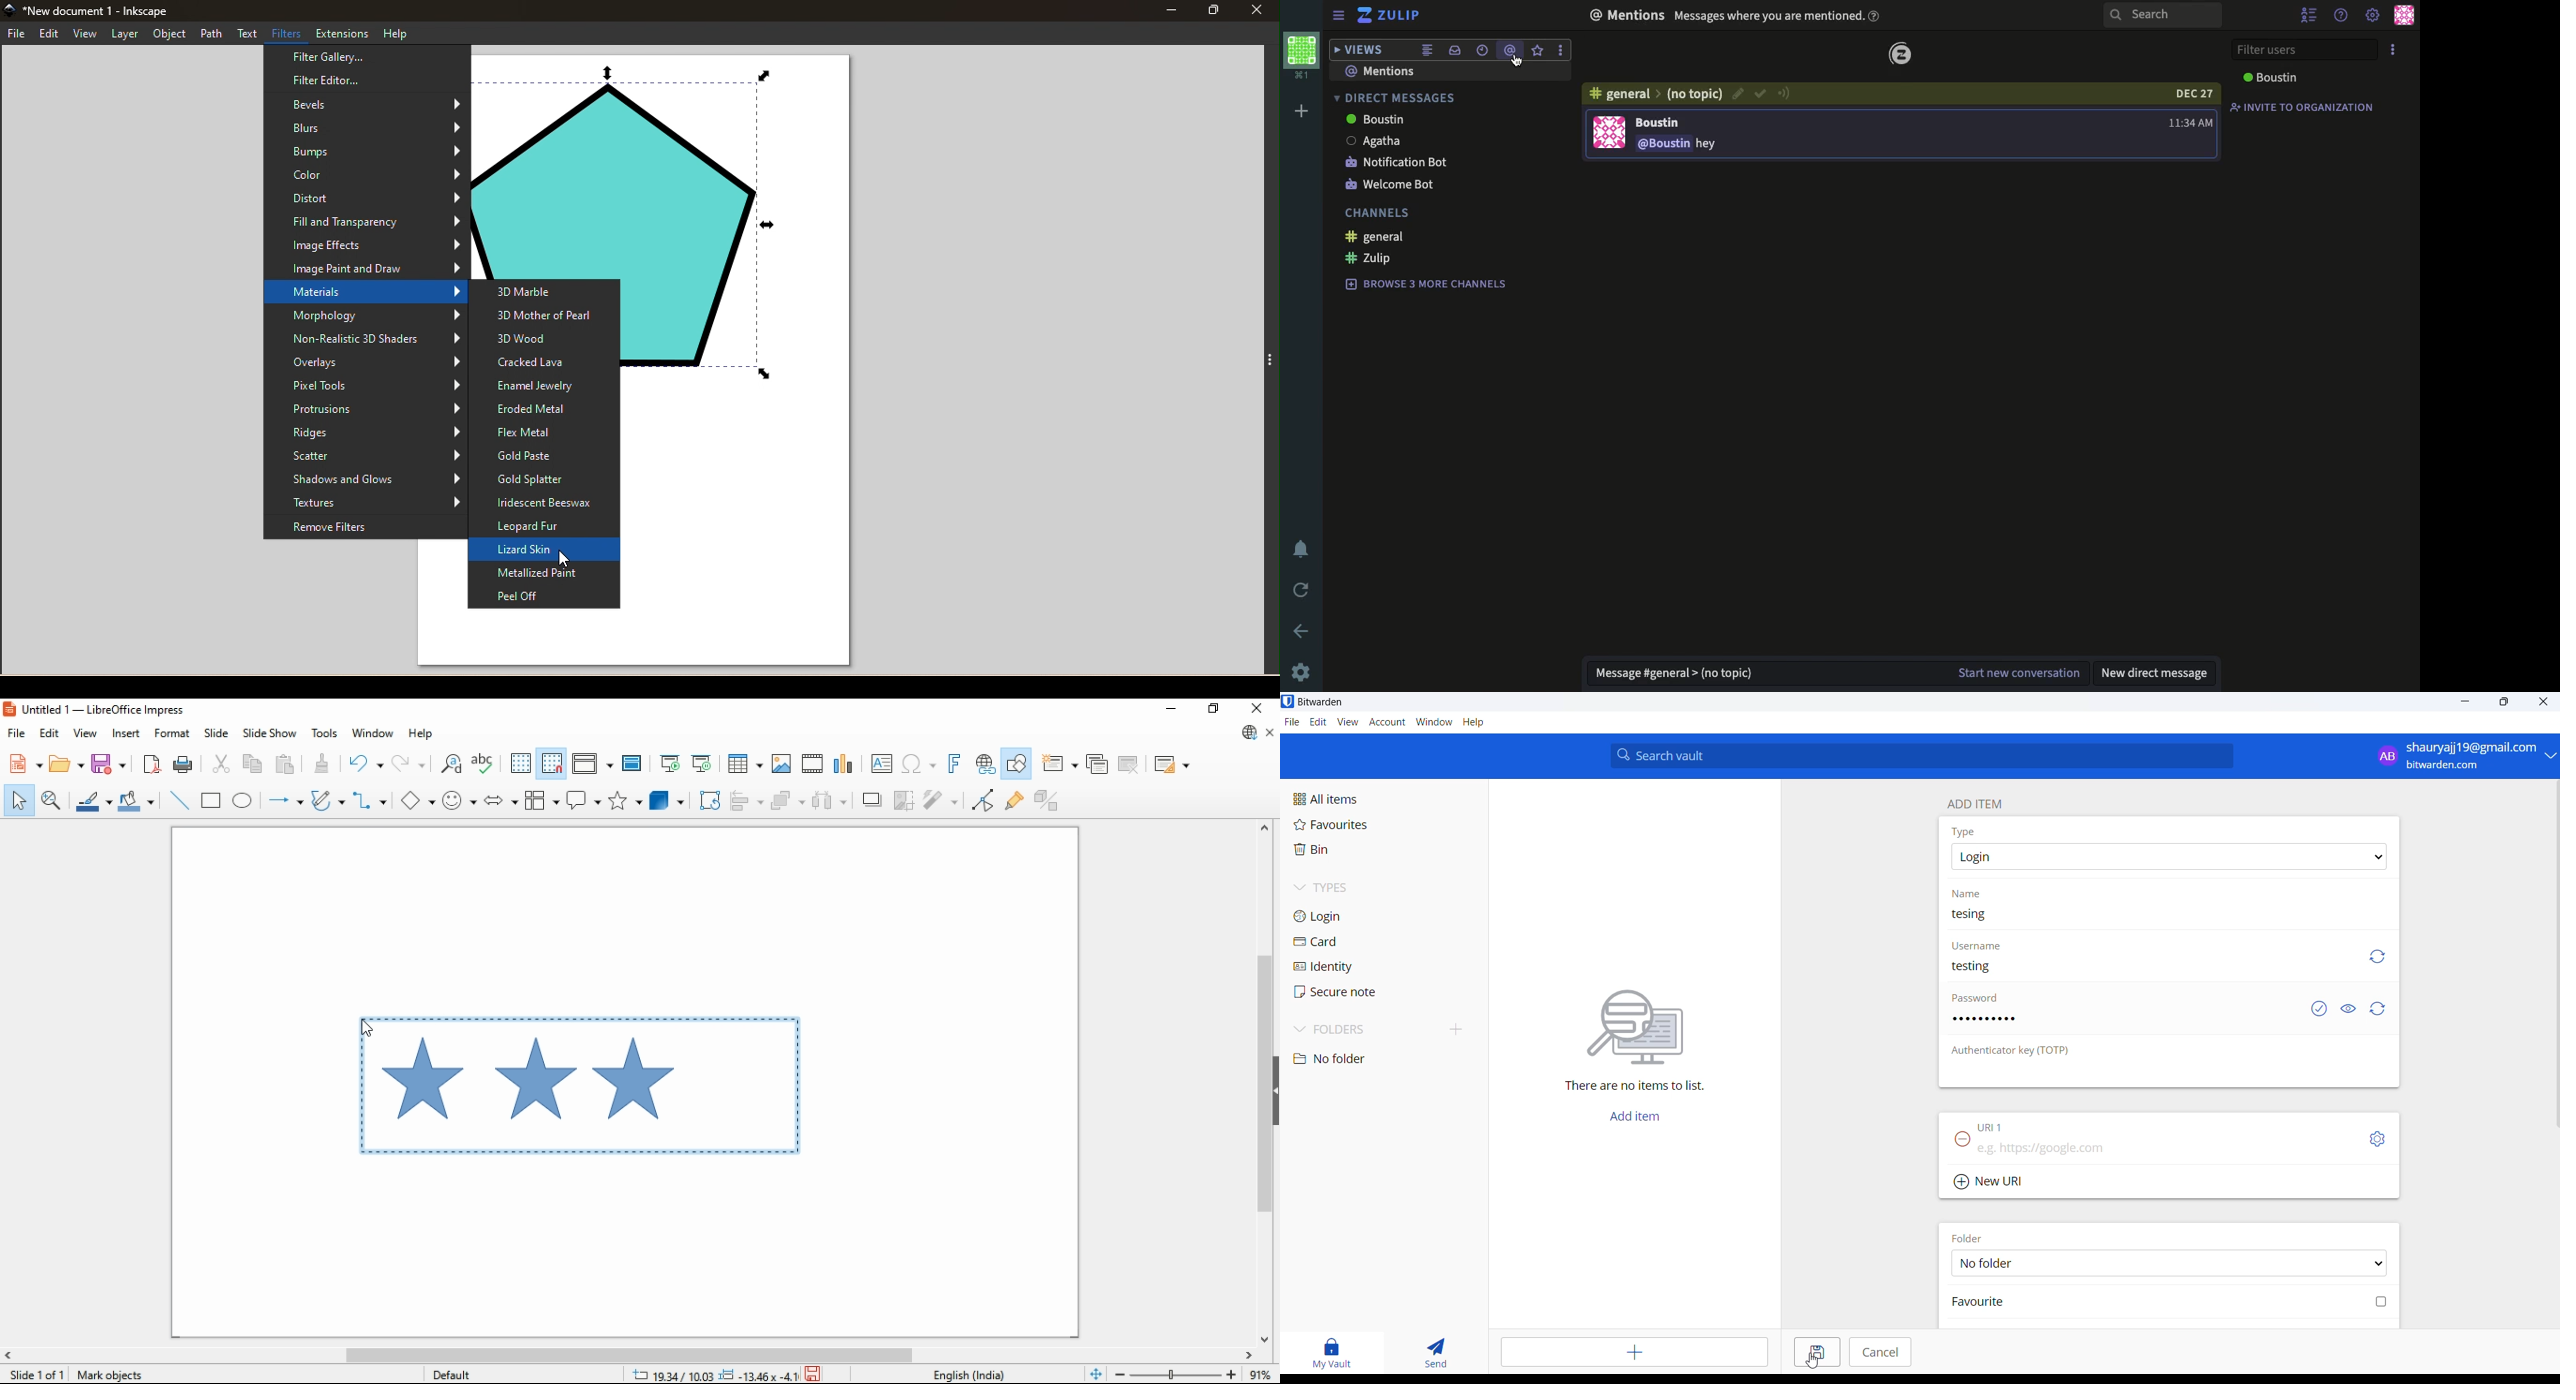 Image resolution: width=2576 pixels, height=1400 pixels. Describe the element at coordinates (1396, 97) in the screenshot. I see `direct messages` at that location.